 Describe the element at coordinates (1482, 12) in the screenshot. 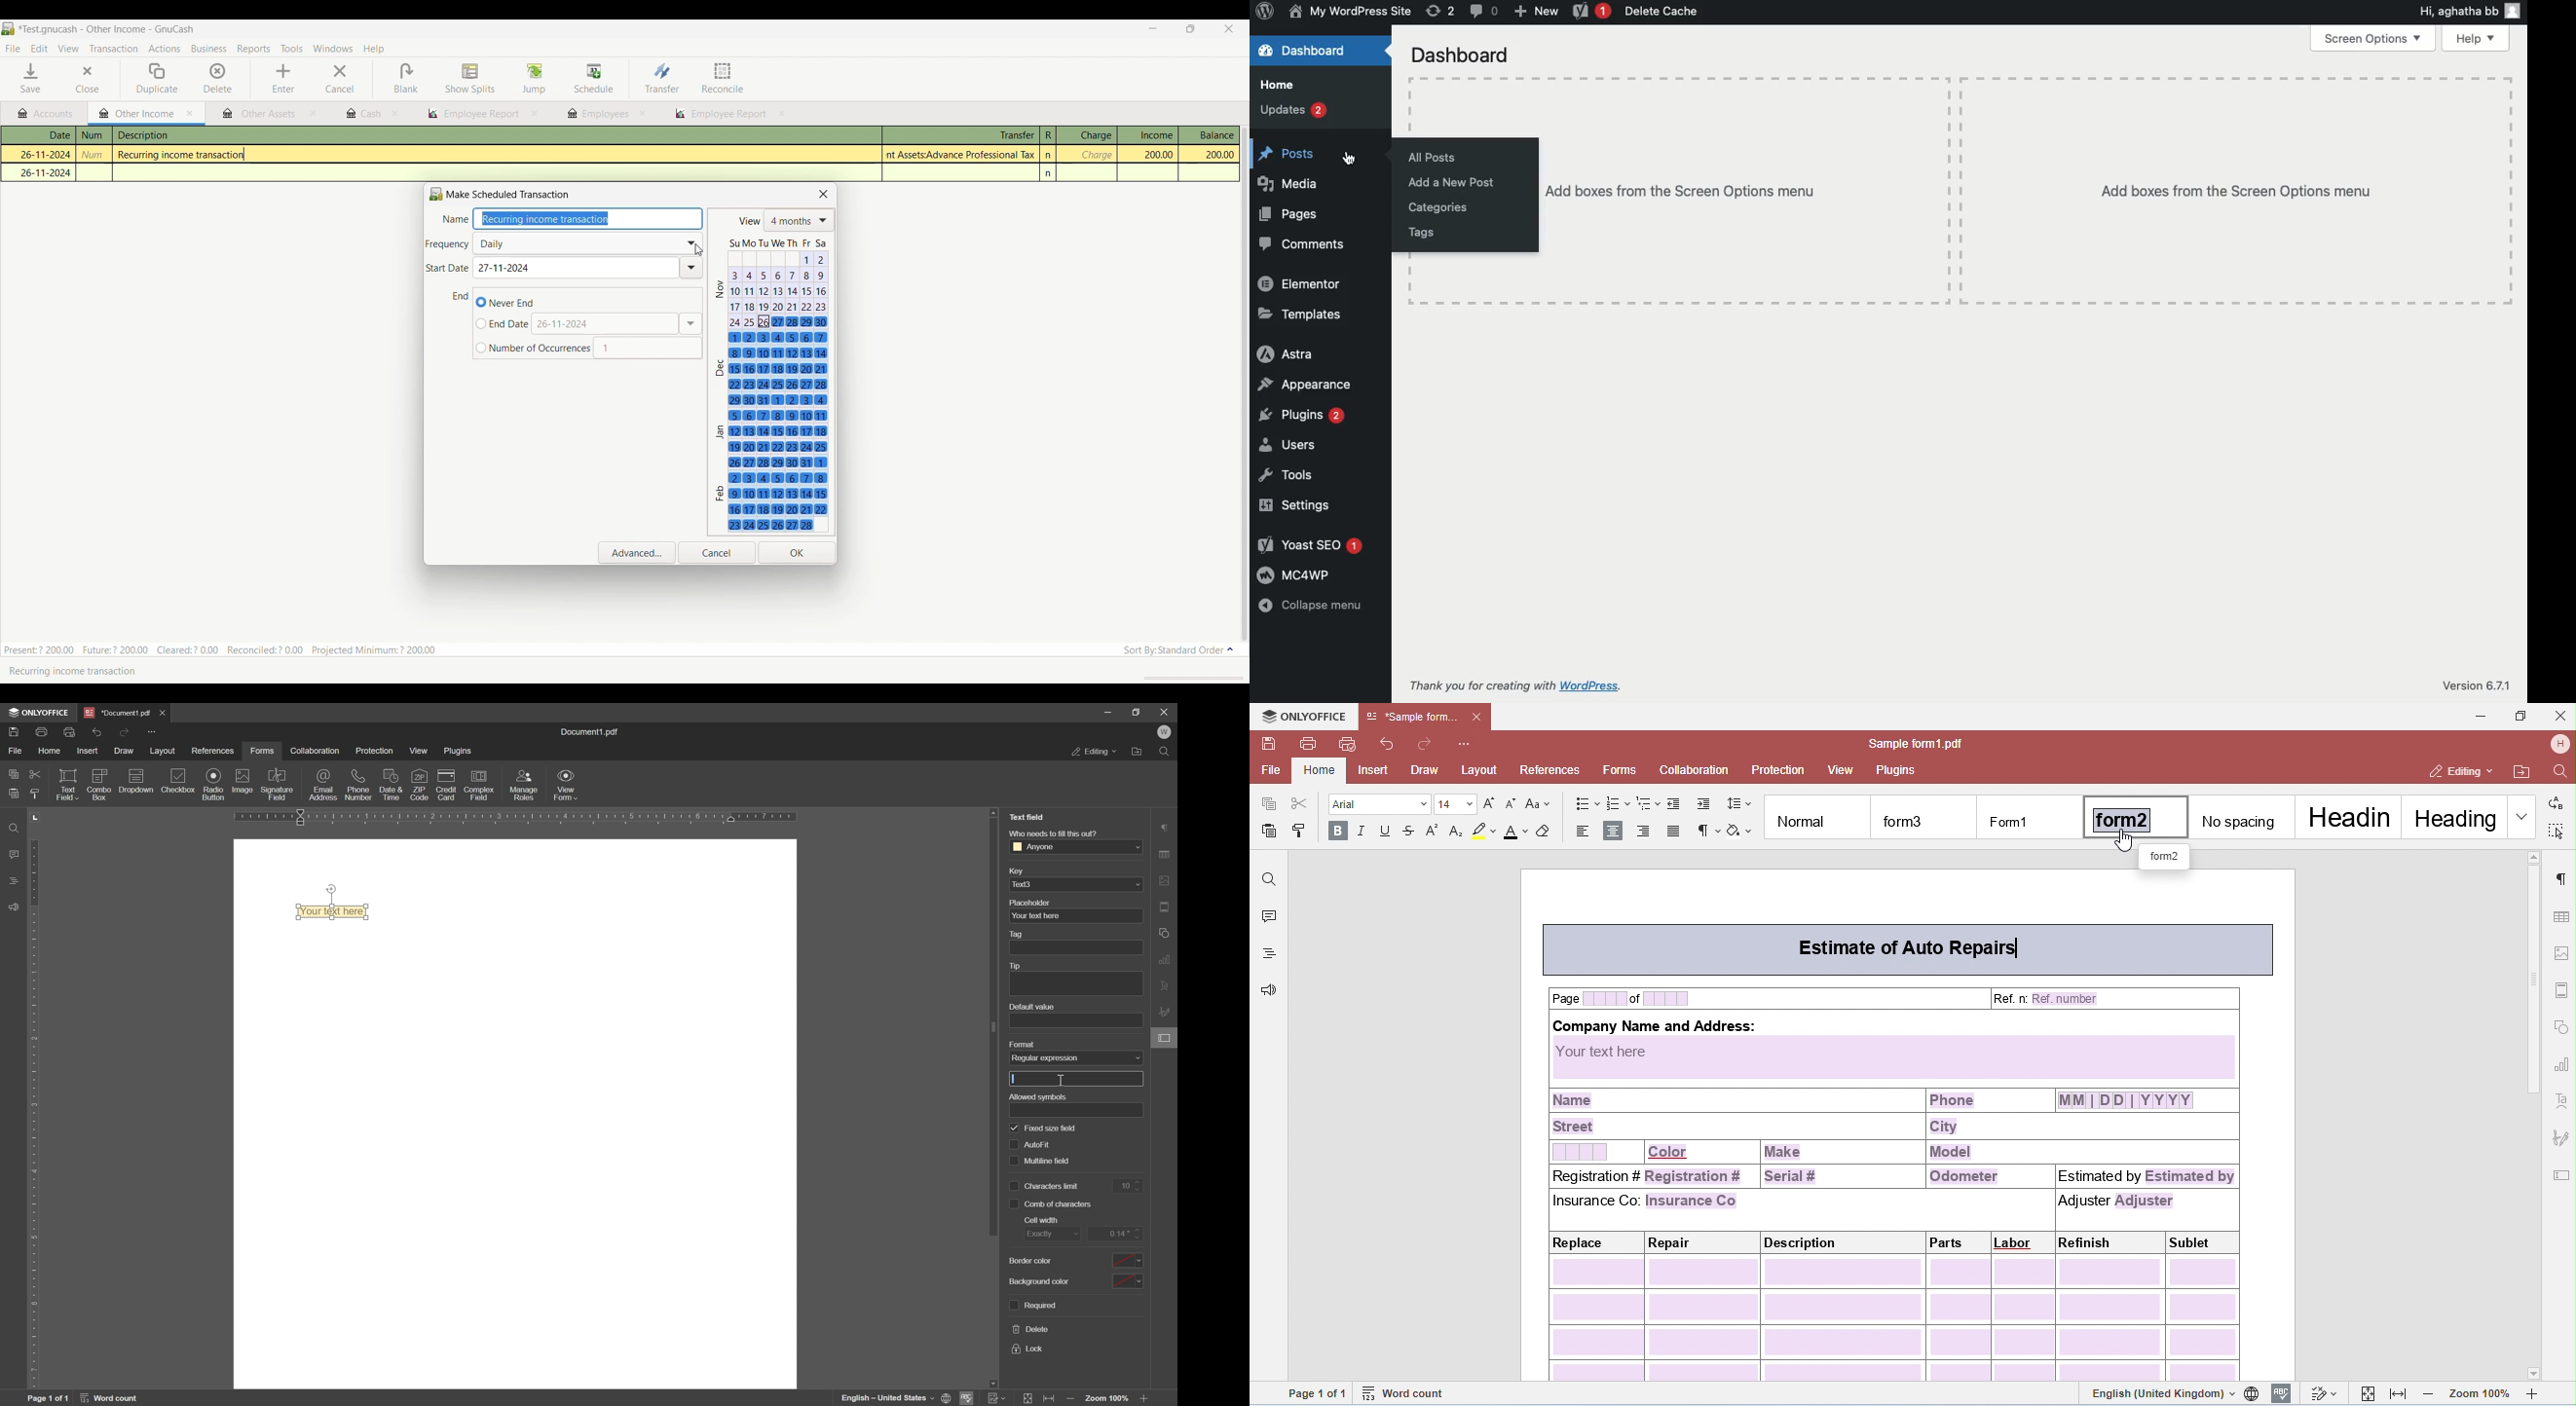

I see `Comment` at that location.